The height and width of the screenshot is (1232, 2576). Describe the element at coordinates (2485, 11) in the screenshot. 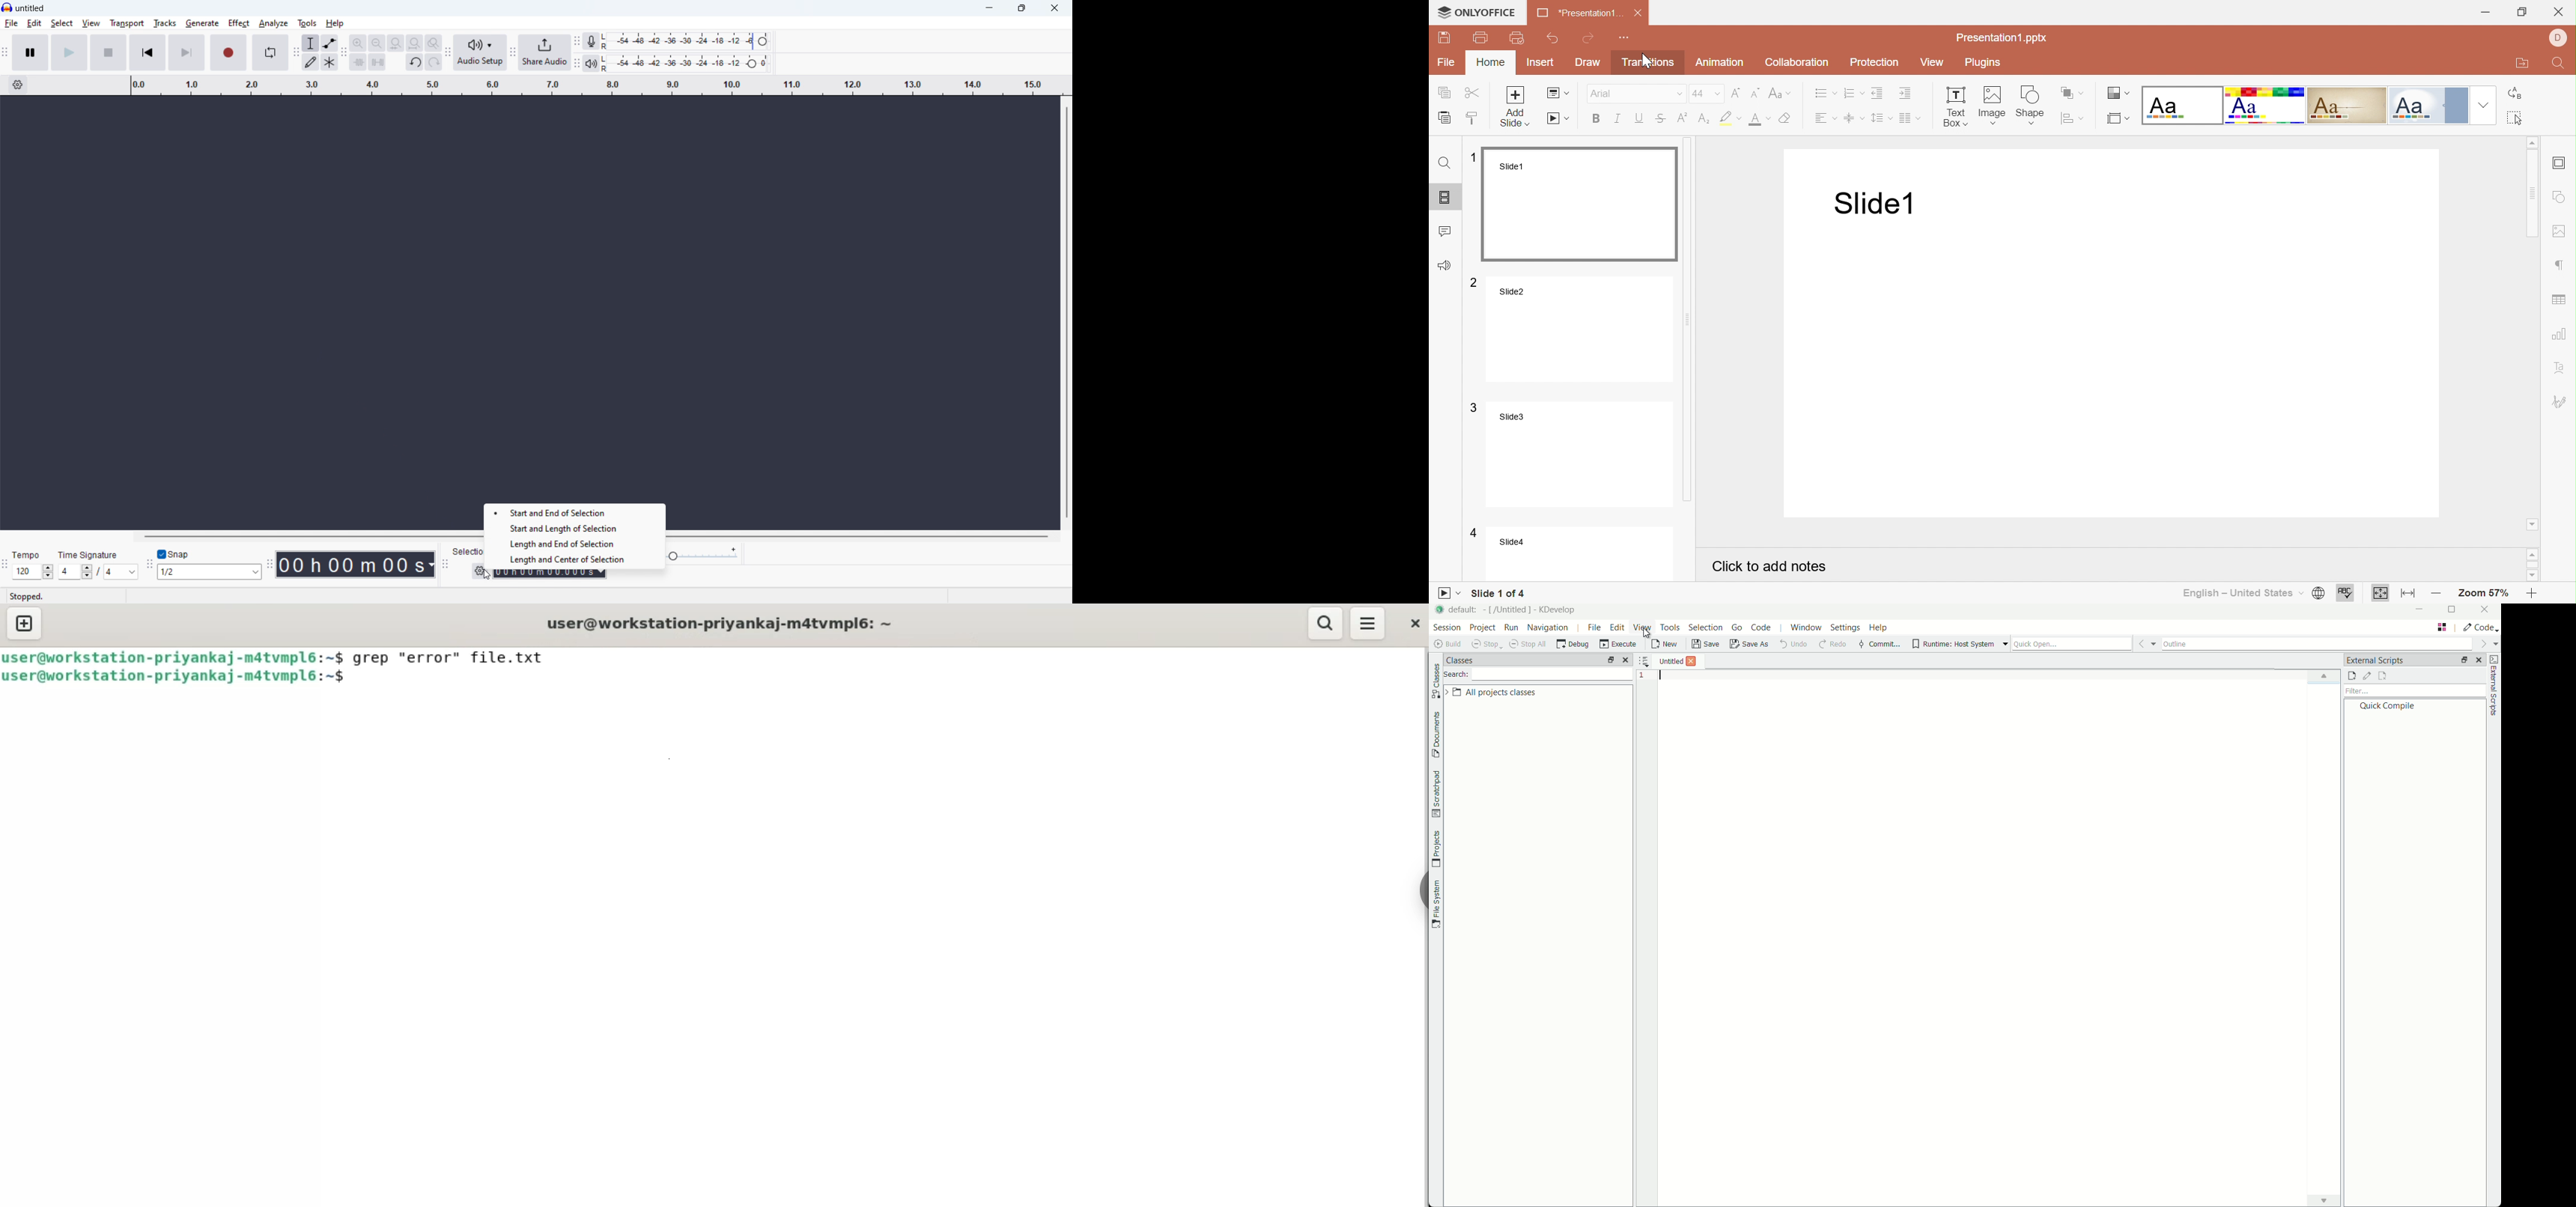

I see `Minimize` at that location.